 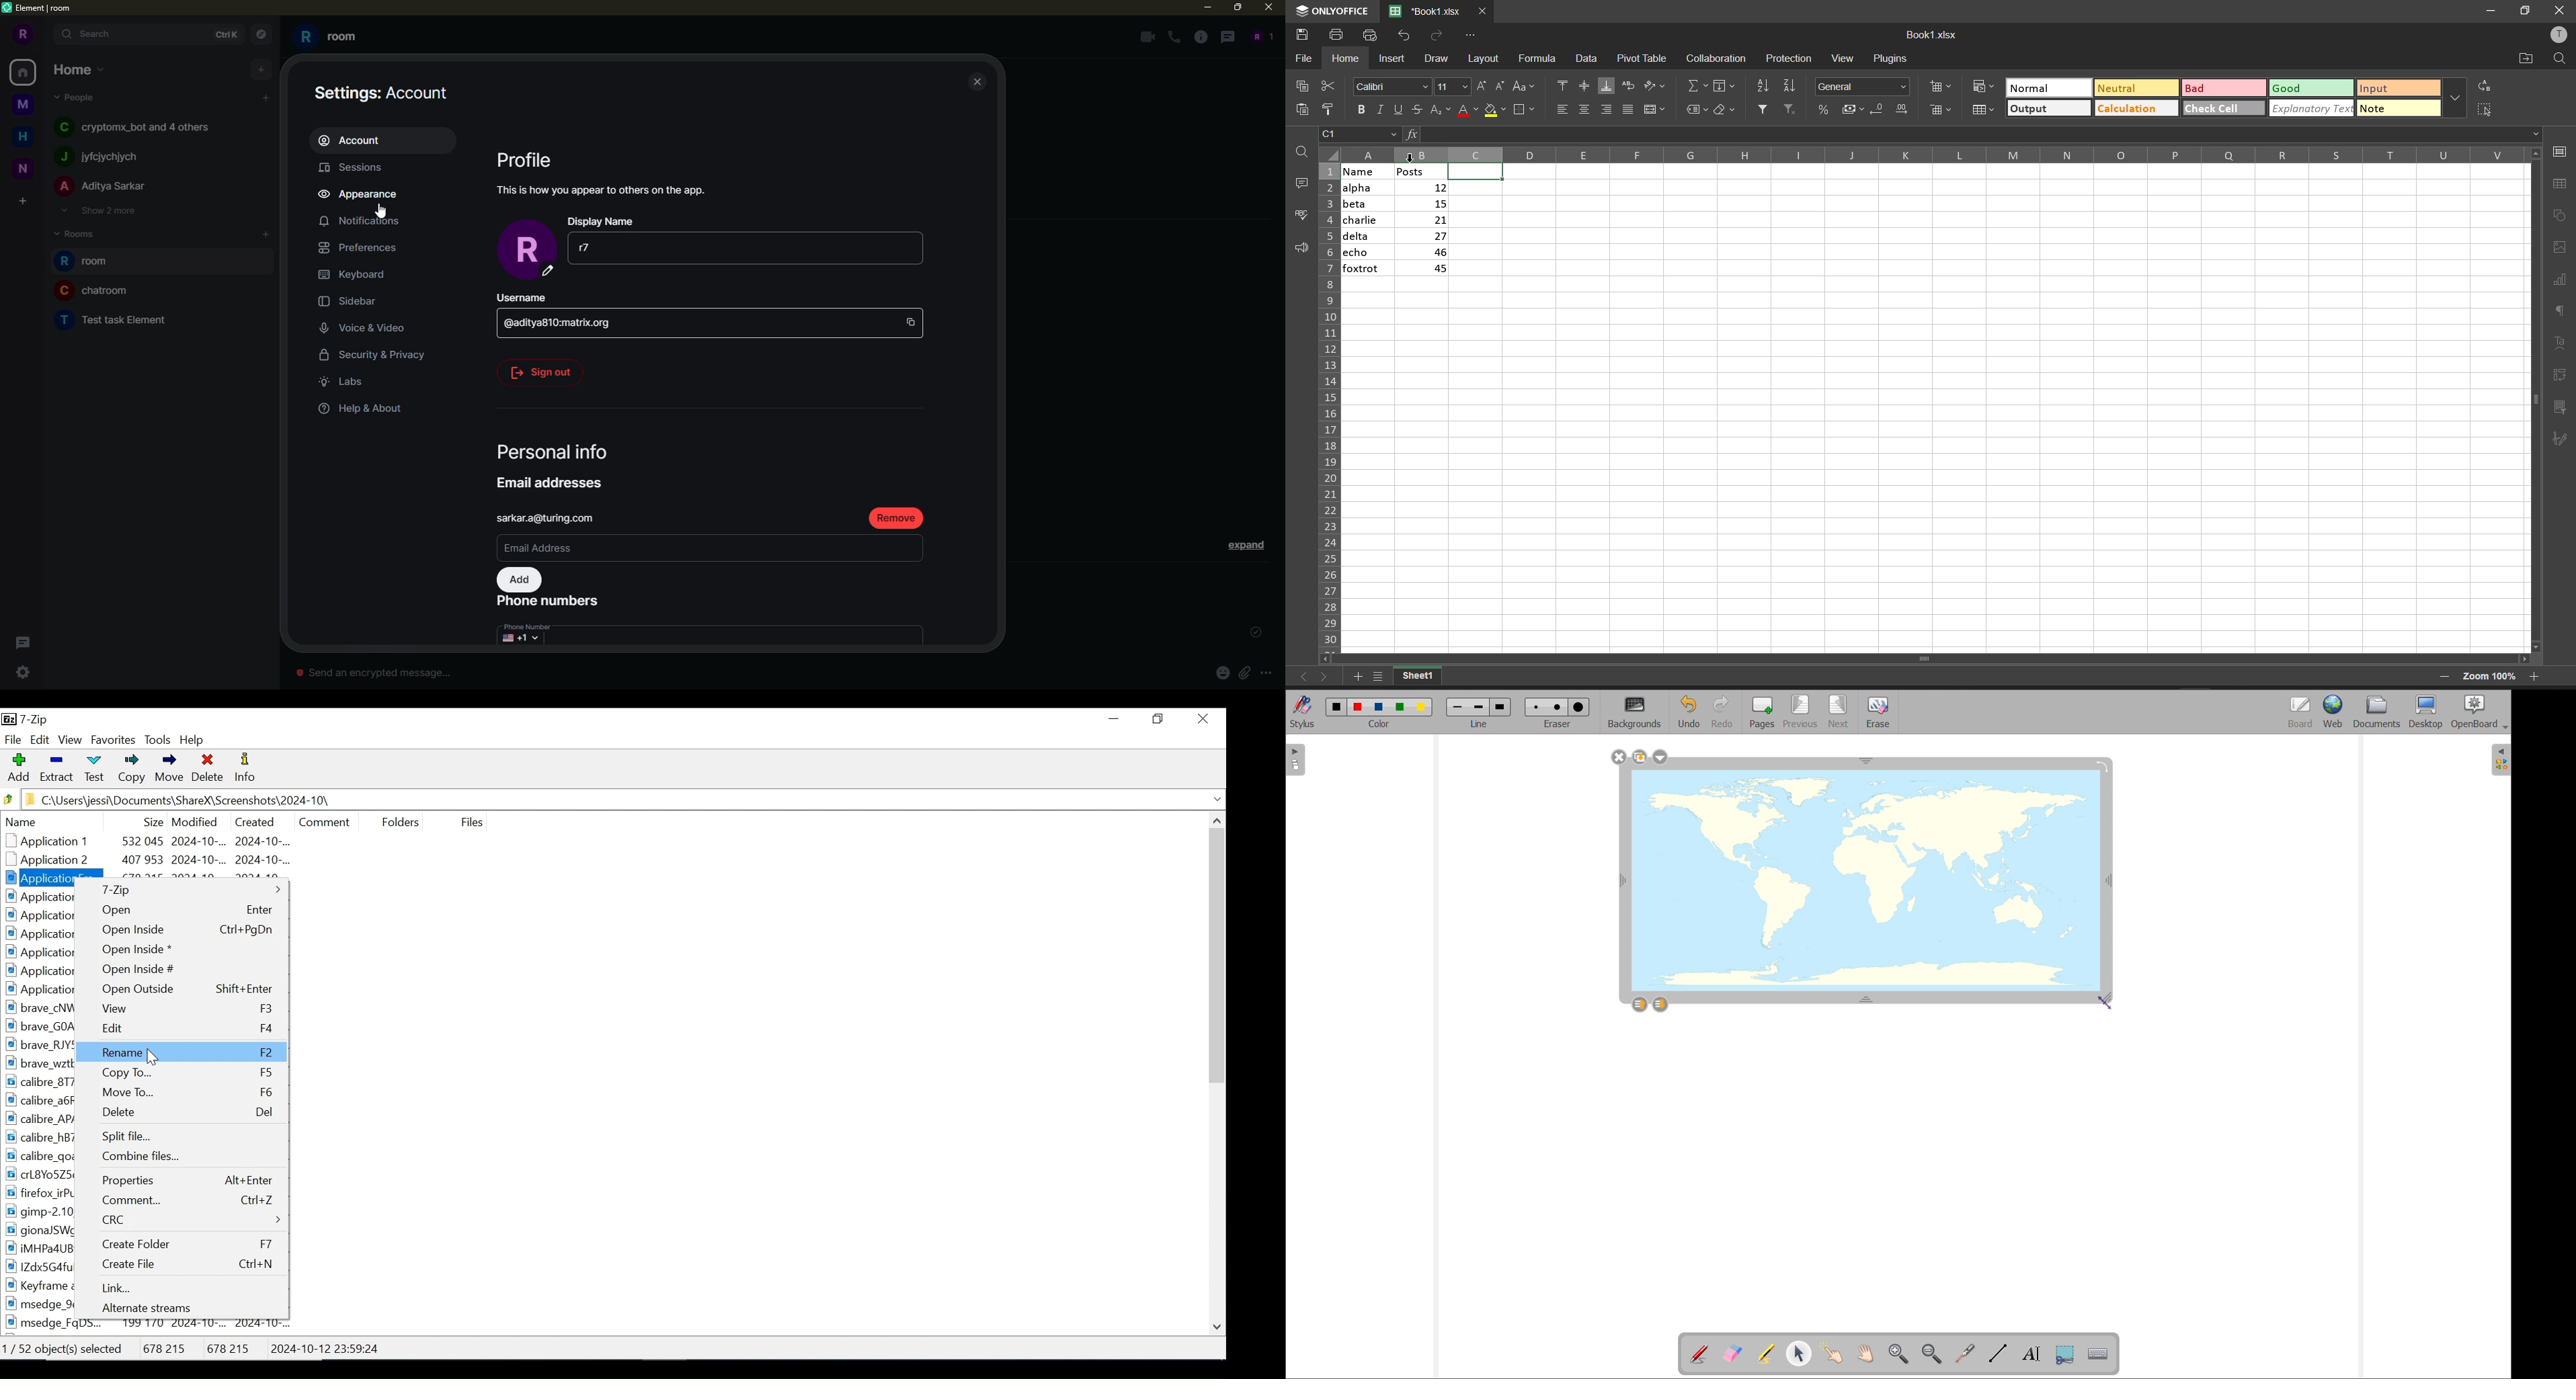 What do you see at coordinates (102, 157) in the screenshot?
I see `people` at bounding box center [102, 157].